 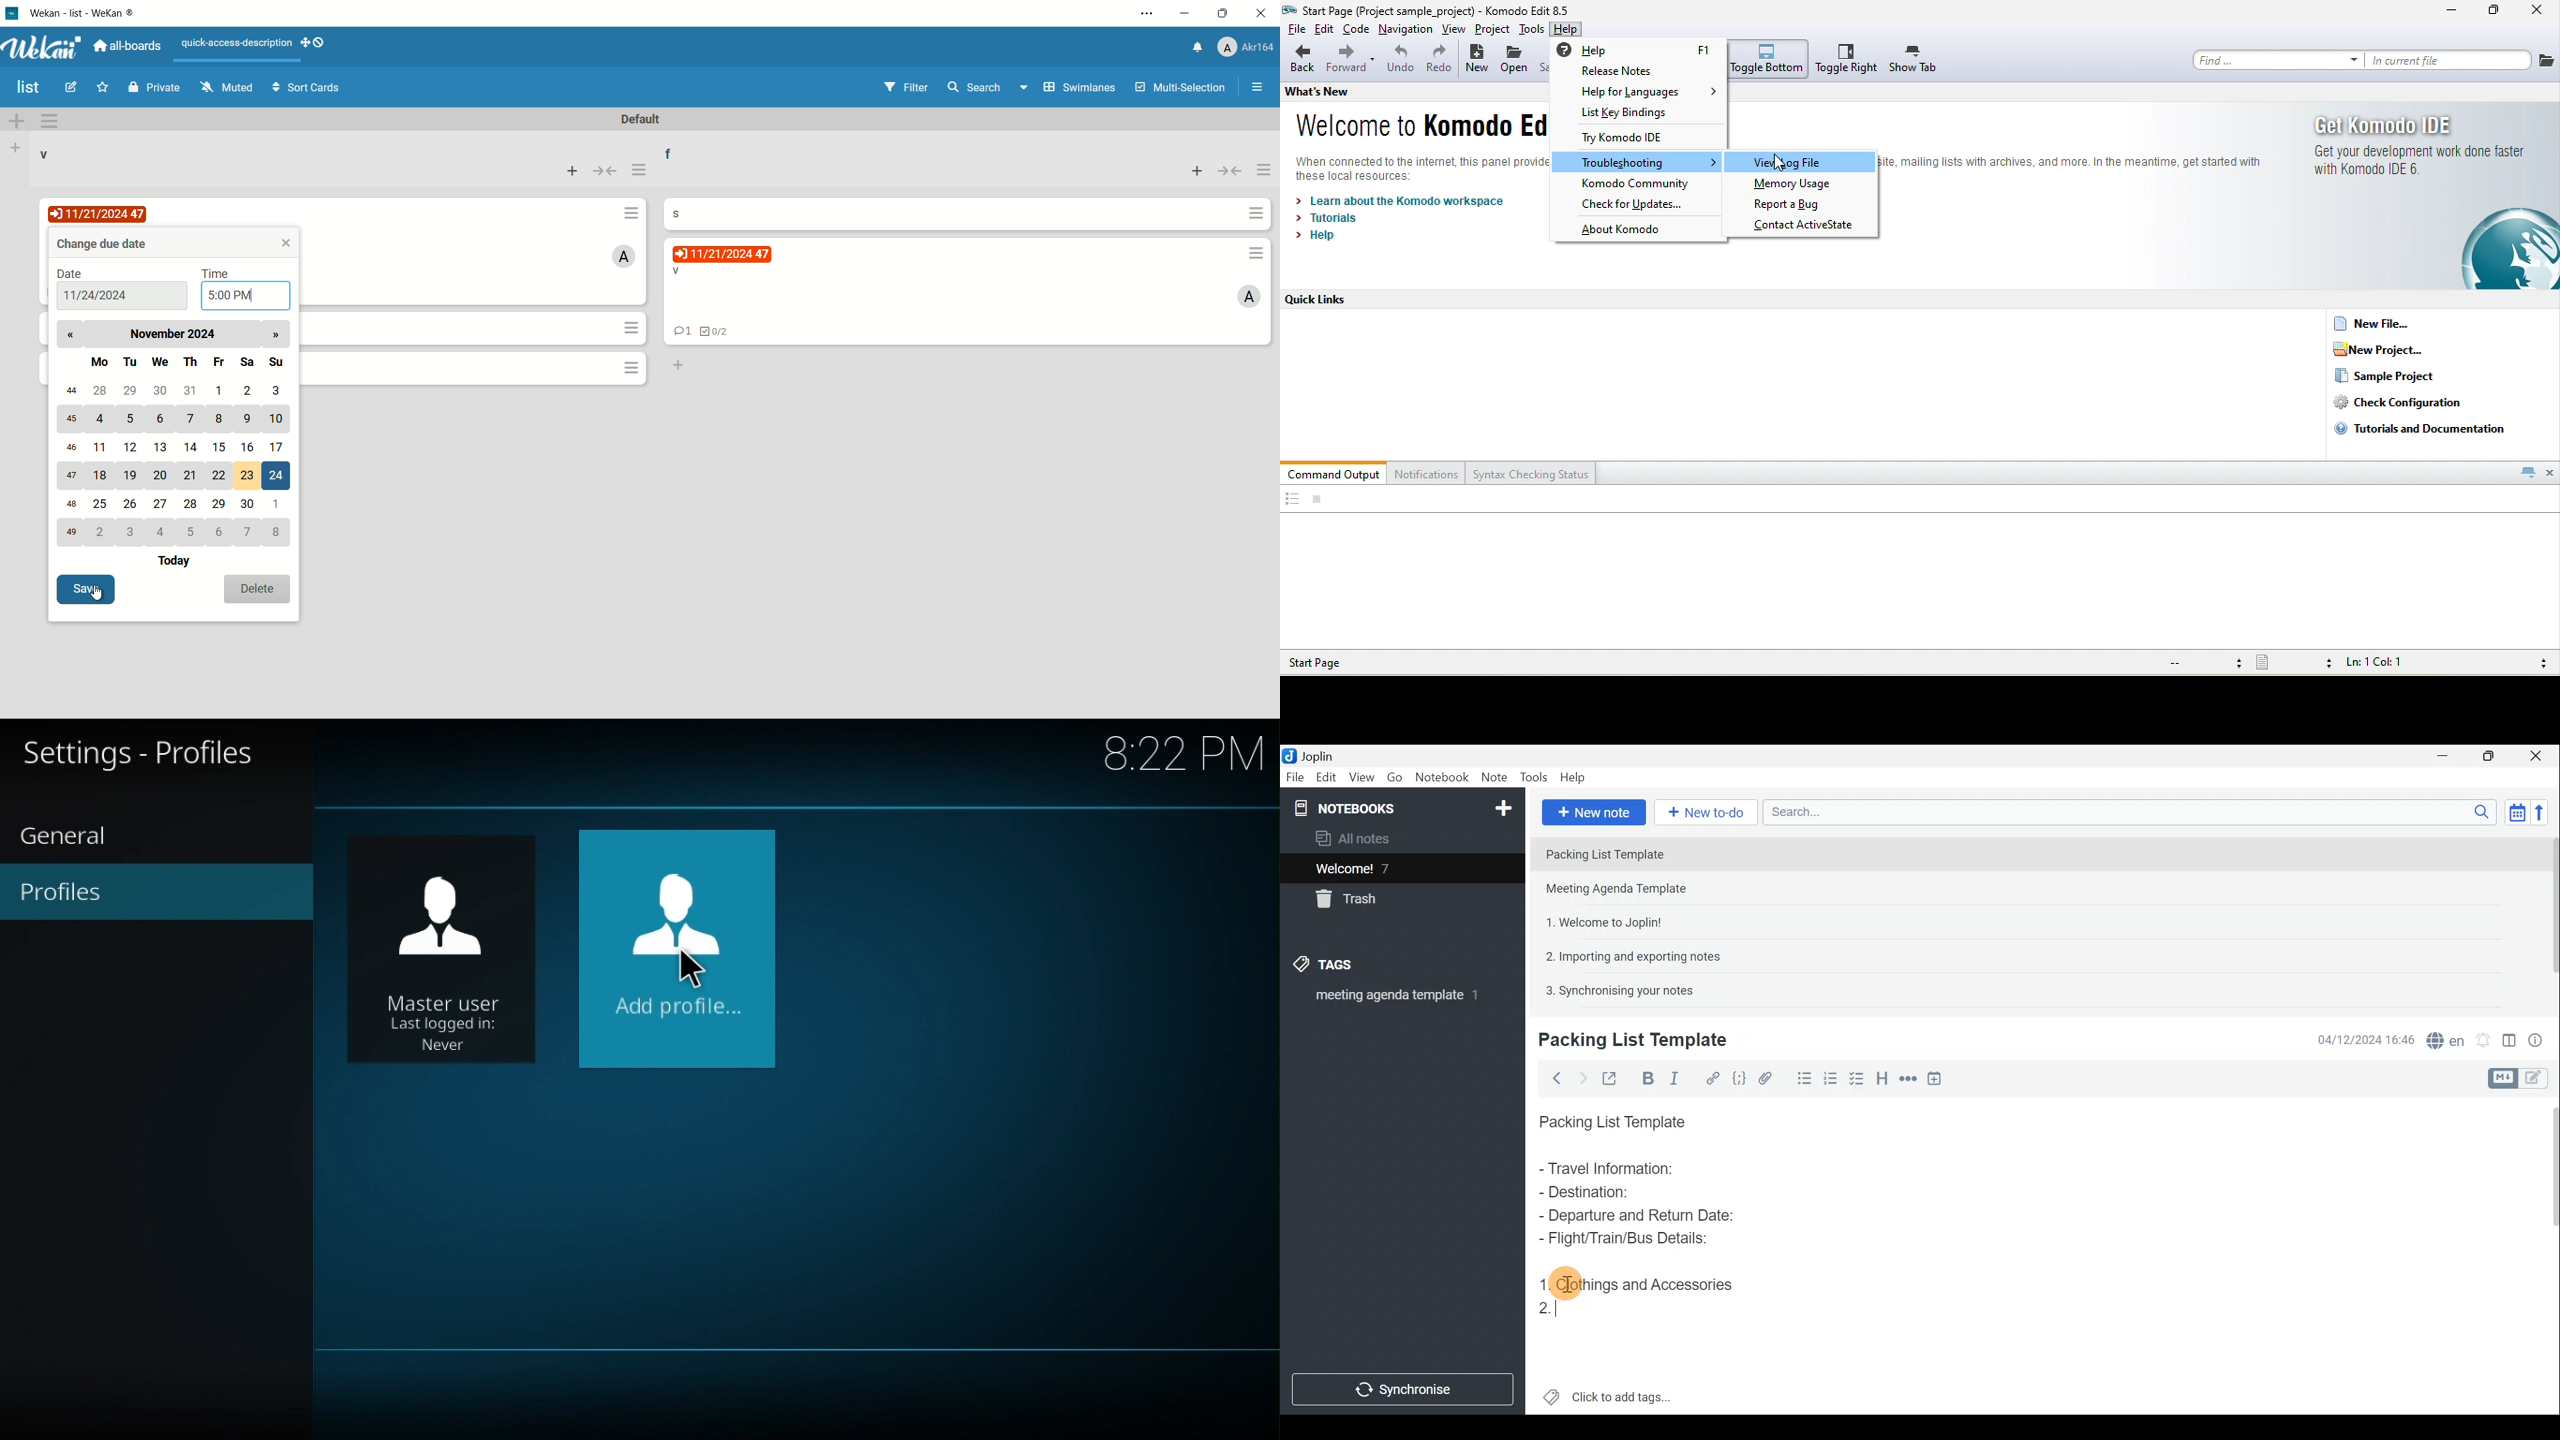 What do you see at coordinates (1939, 1078) in the screenshot?
I see `Insert time` at bounding box center [1939, 1078].